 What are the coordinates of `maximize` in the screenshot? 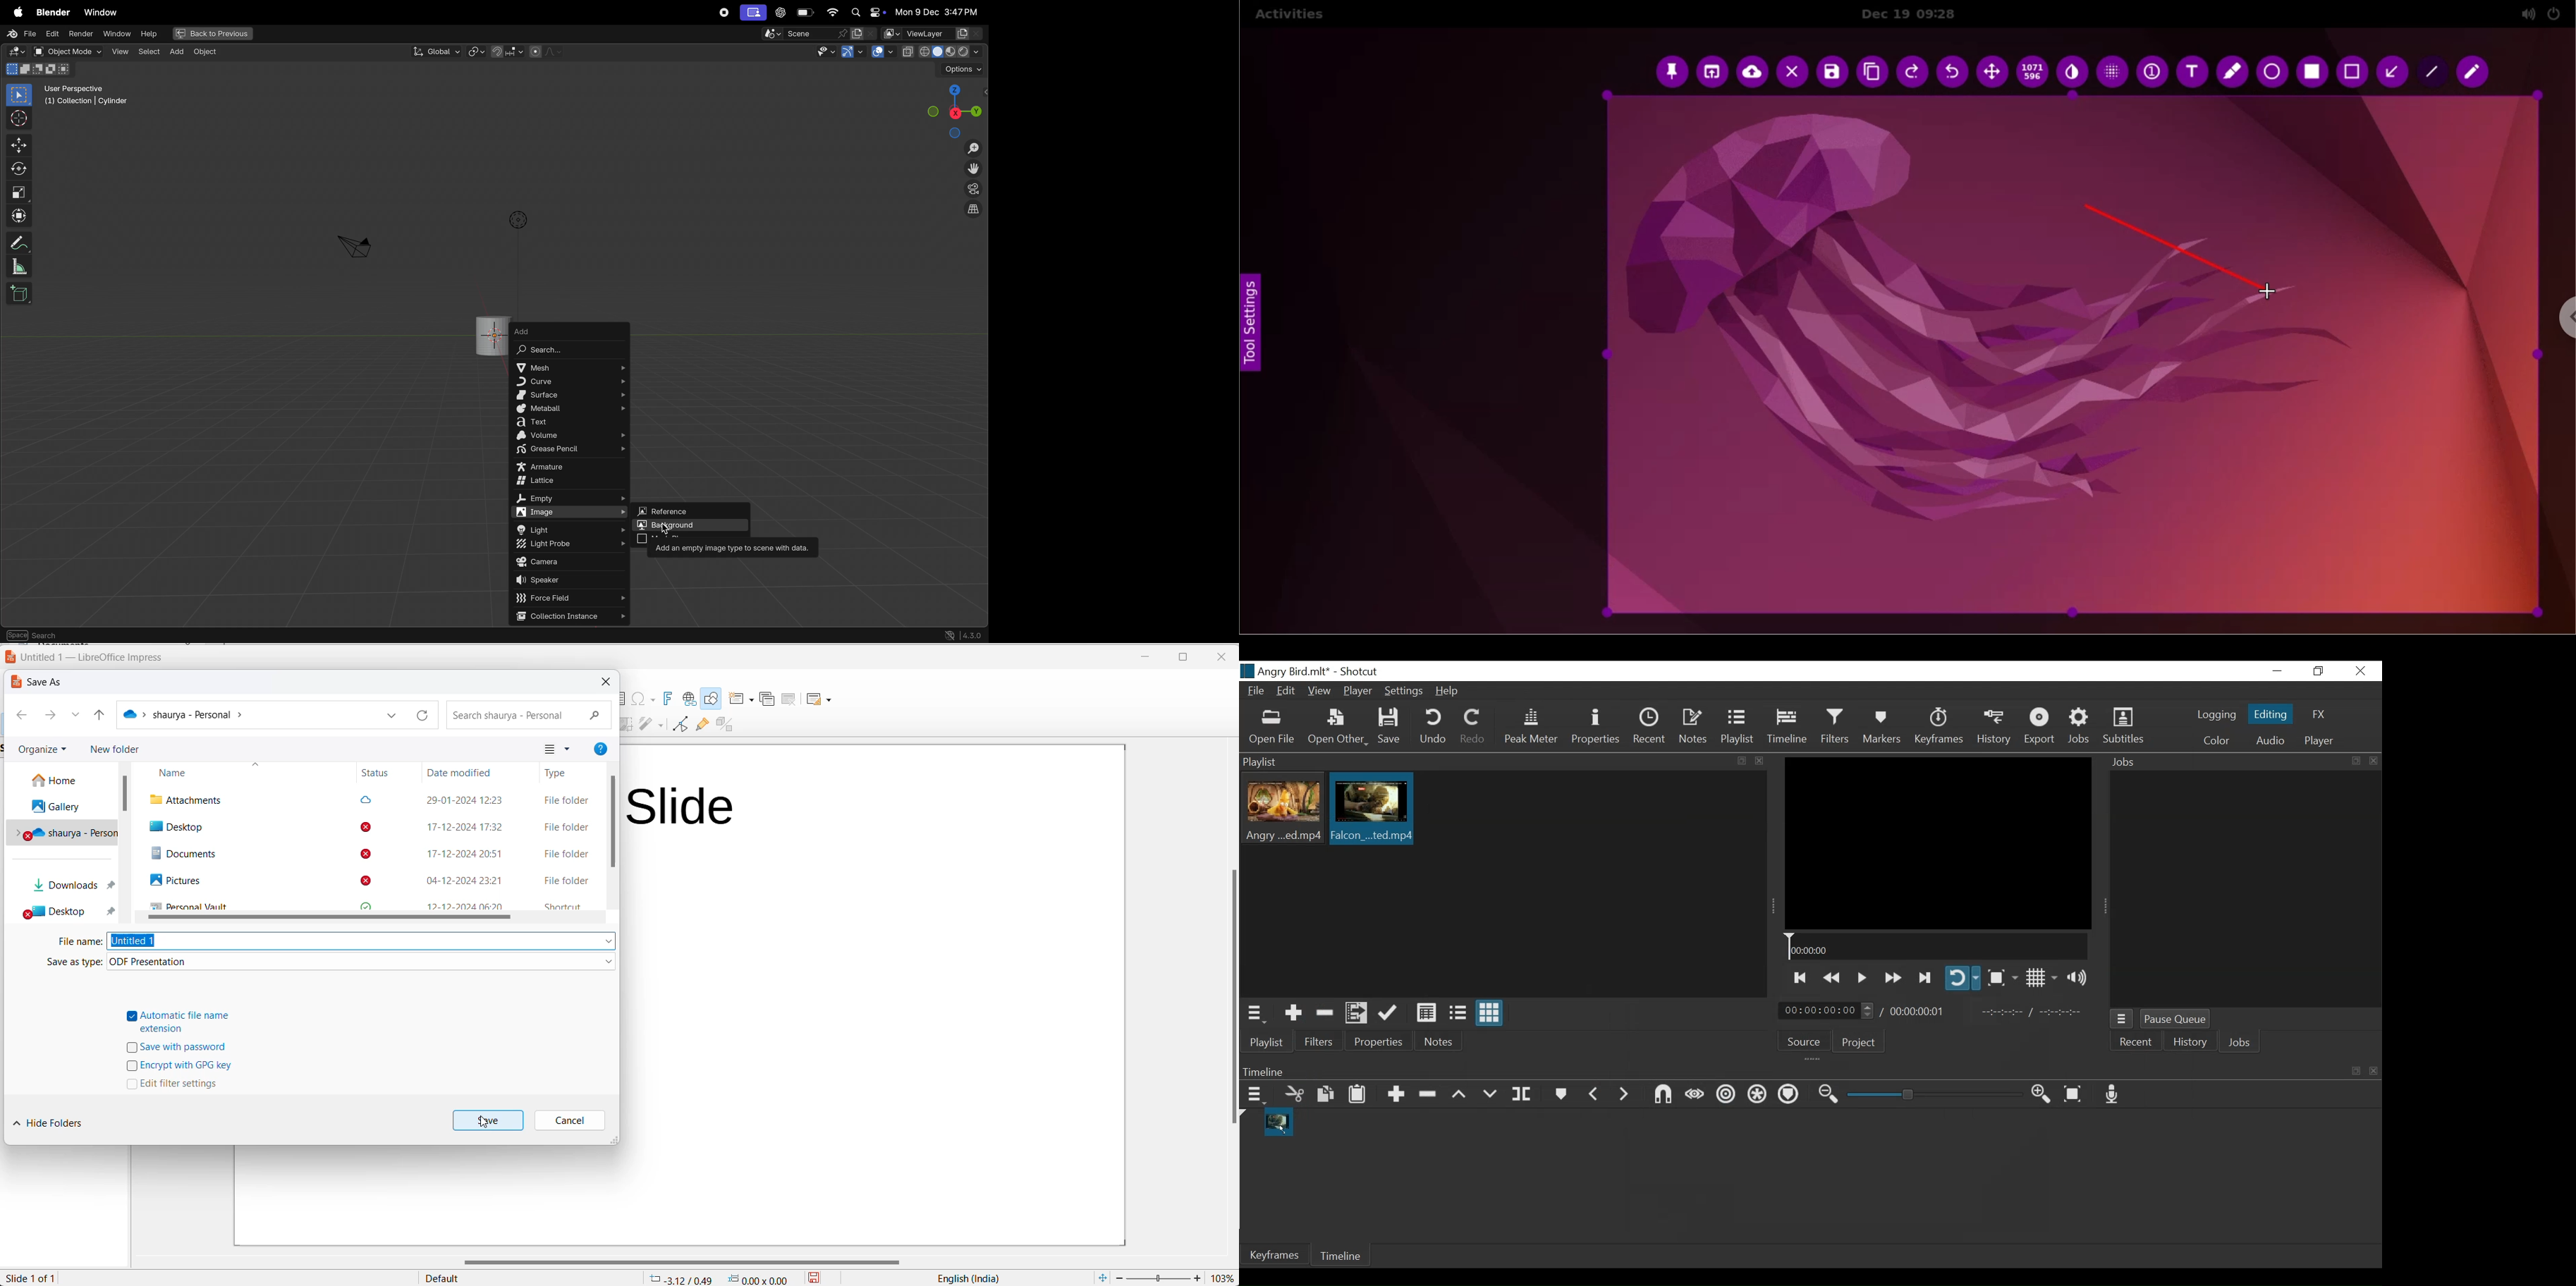 It's located at (1178, 659).